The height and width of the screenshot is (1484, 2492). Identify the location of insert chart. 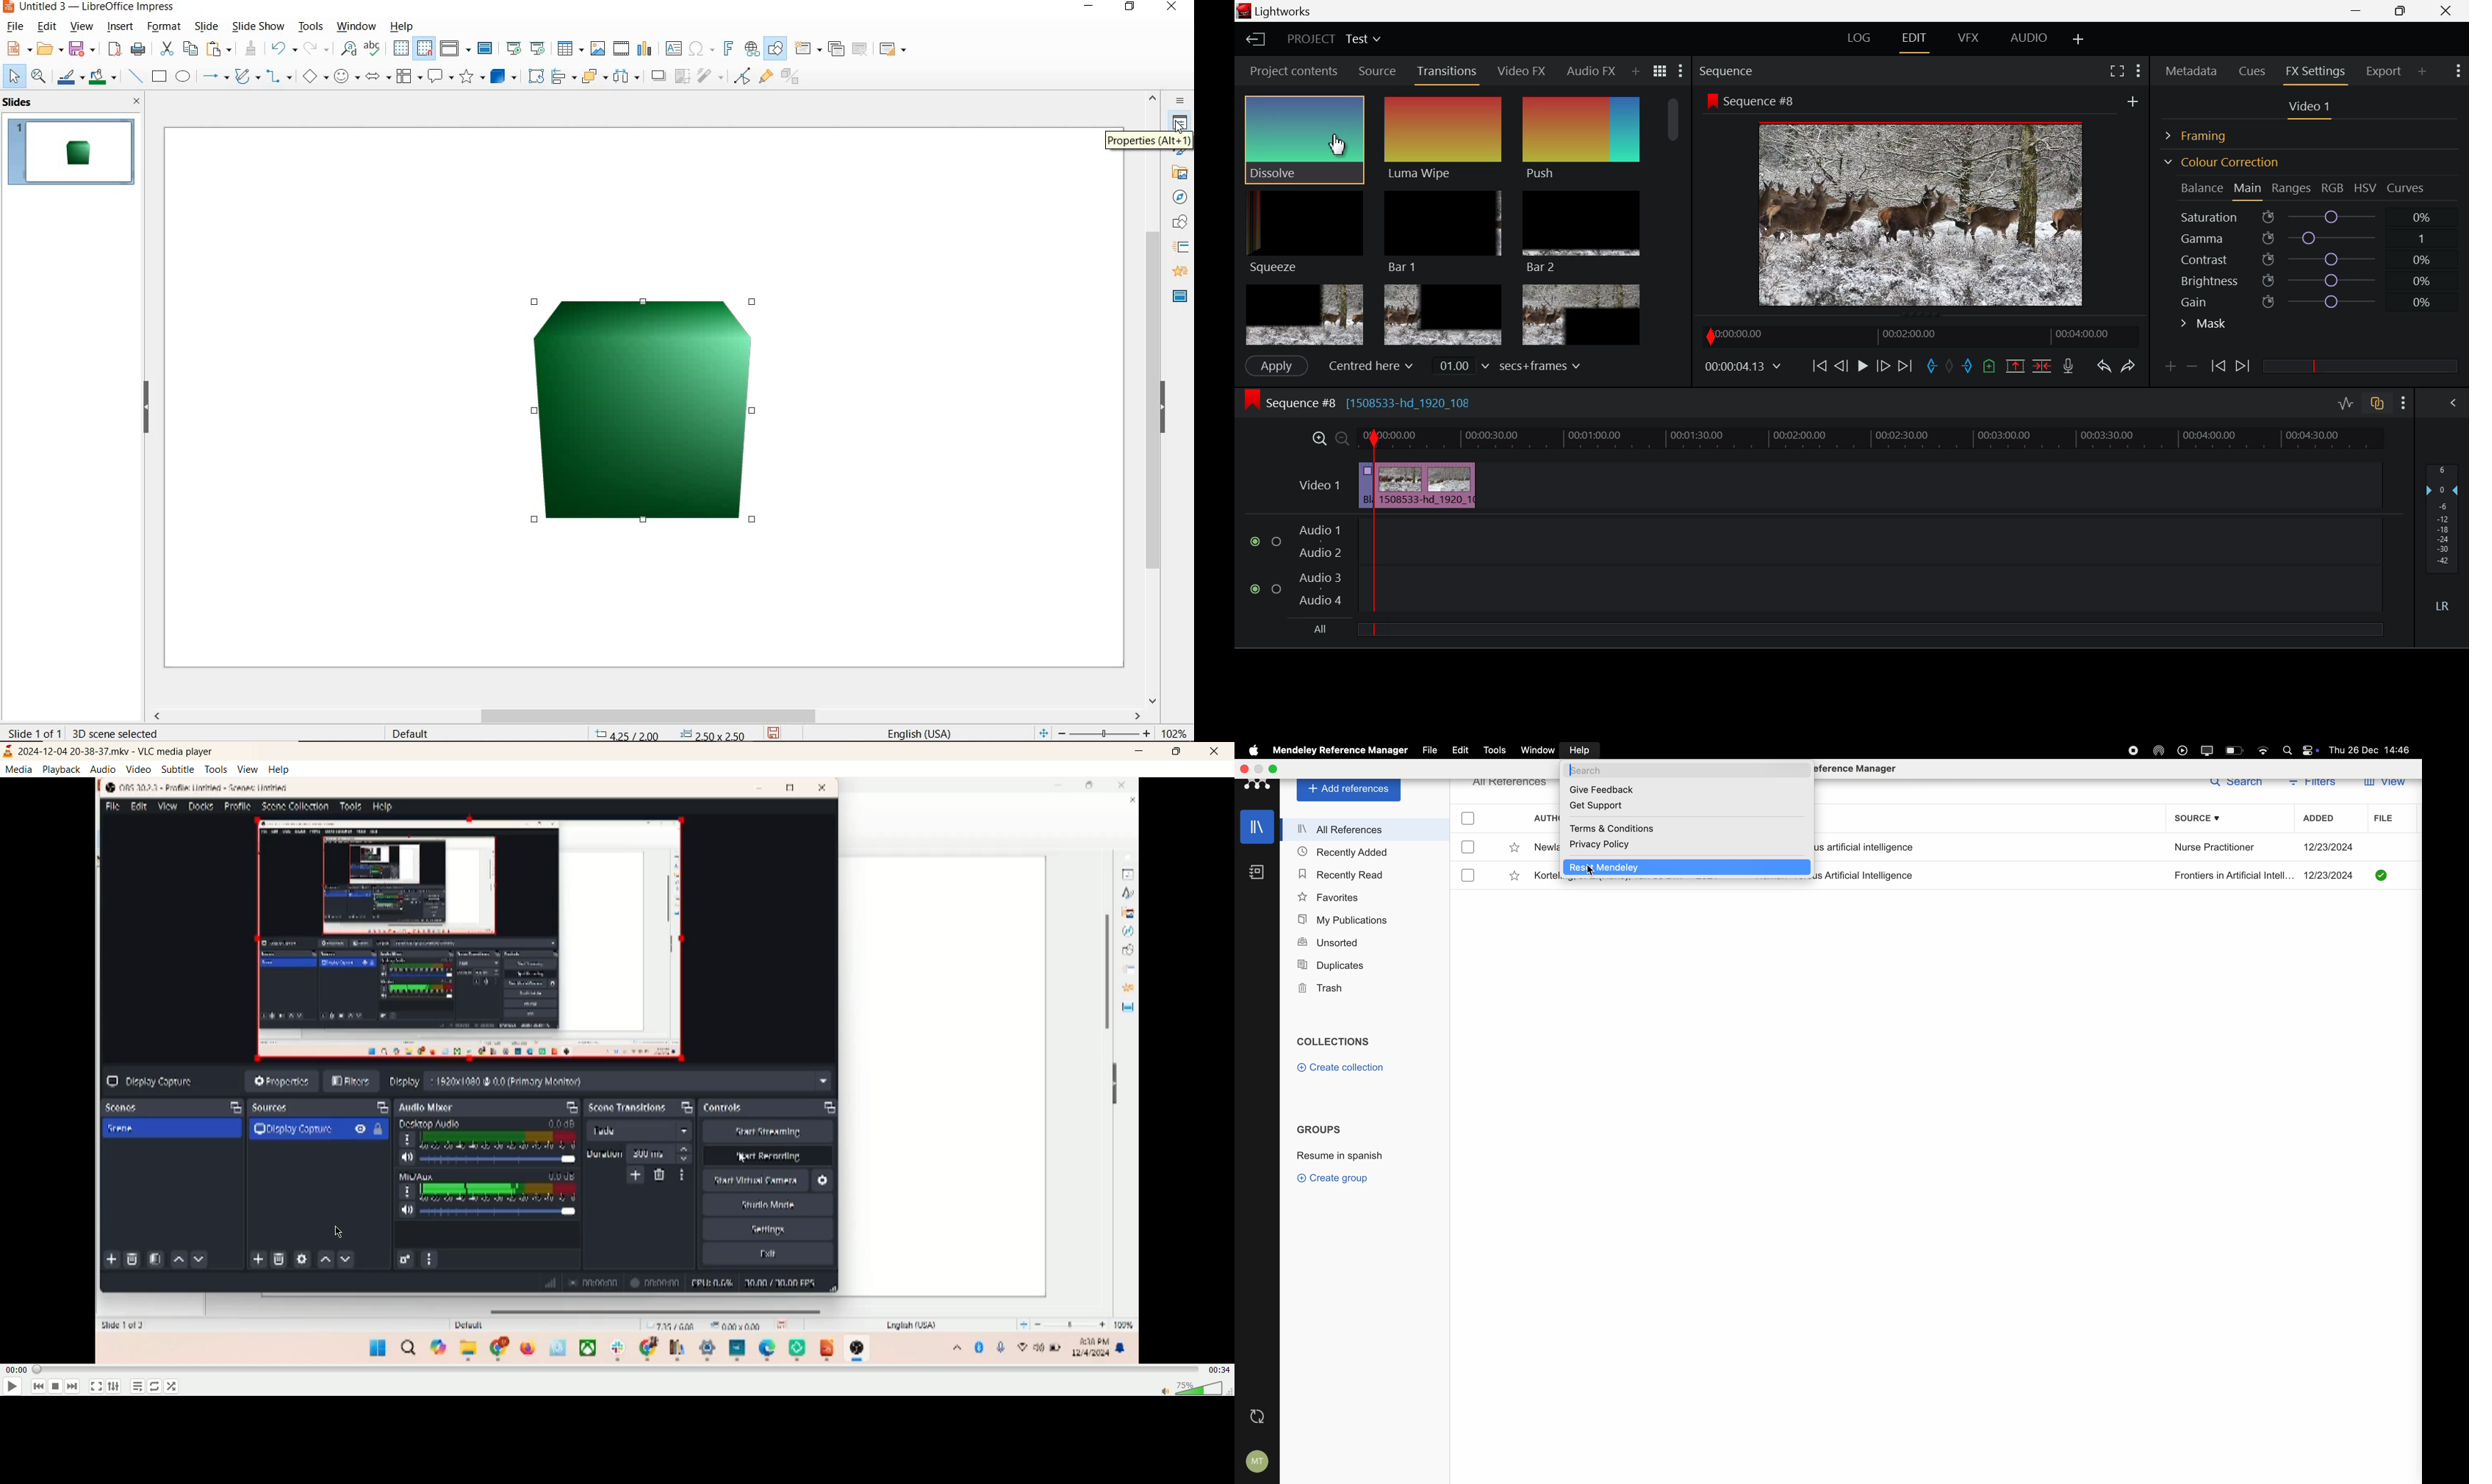
(644, 49).